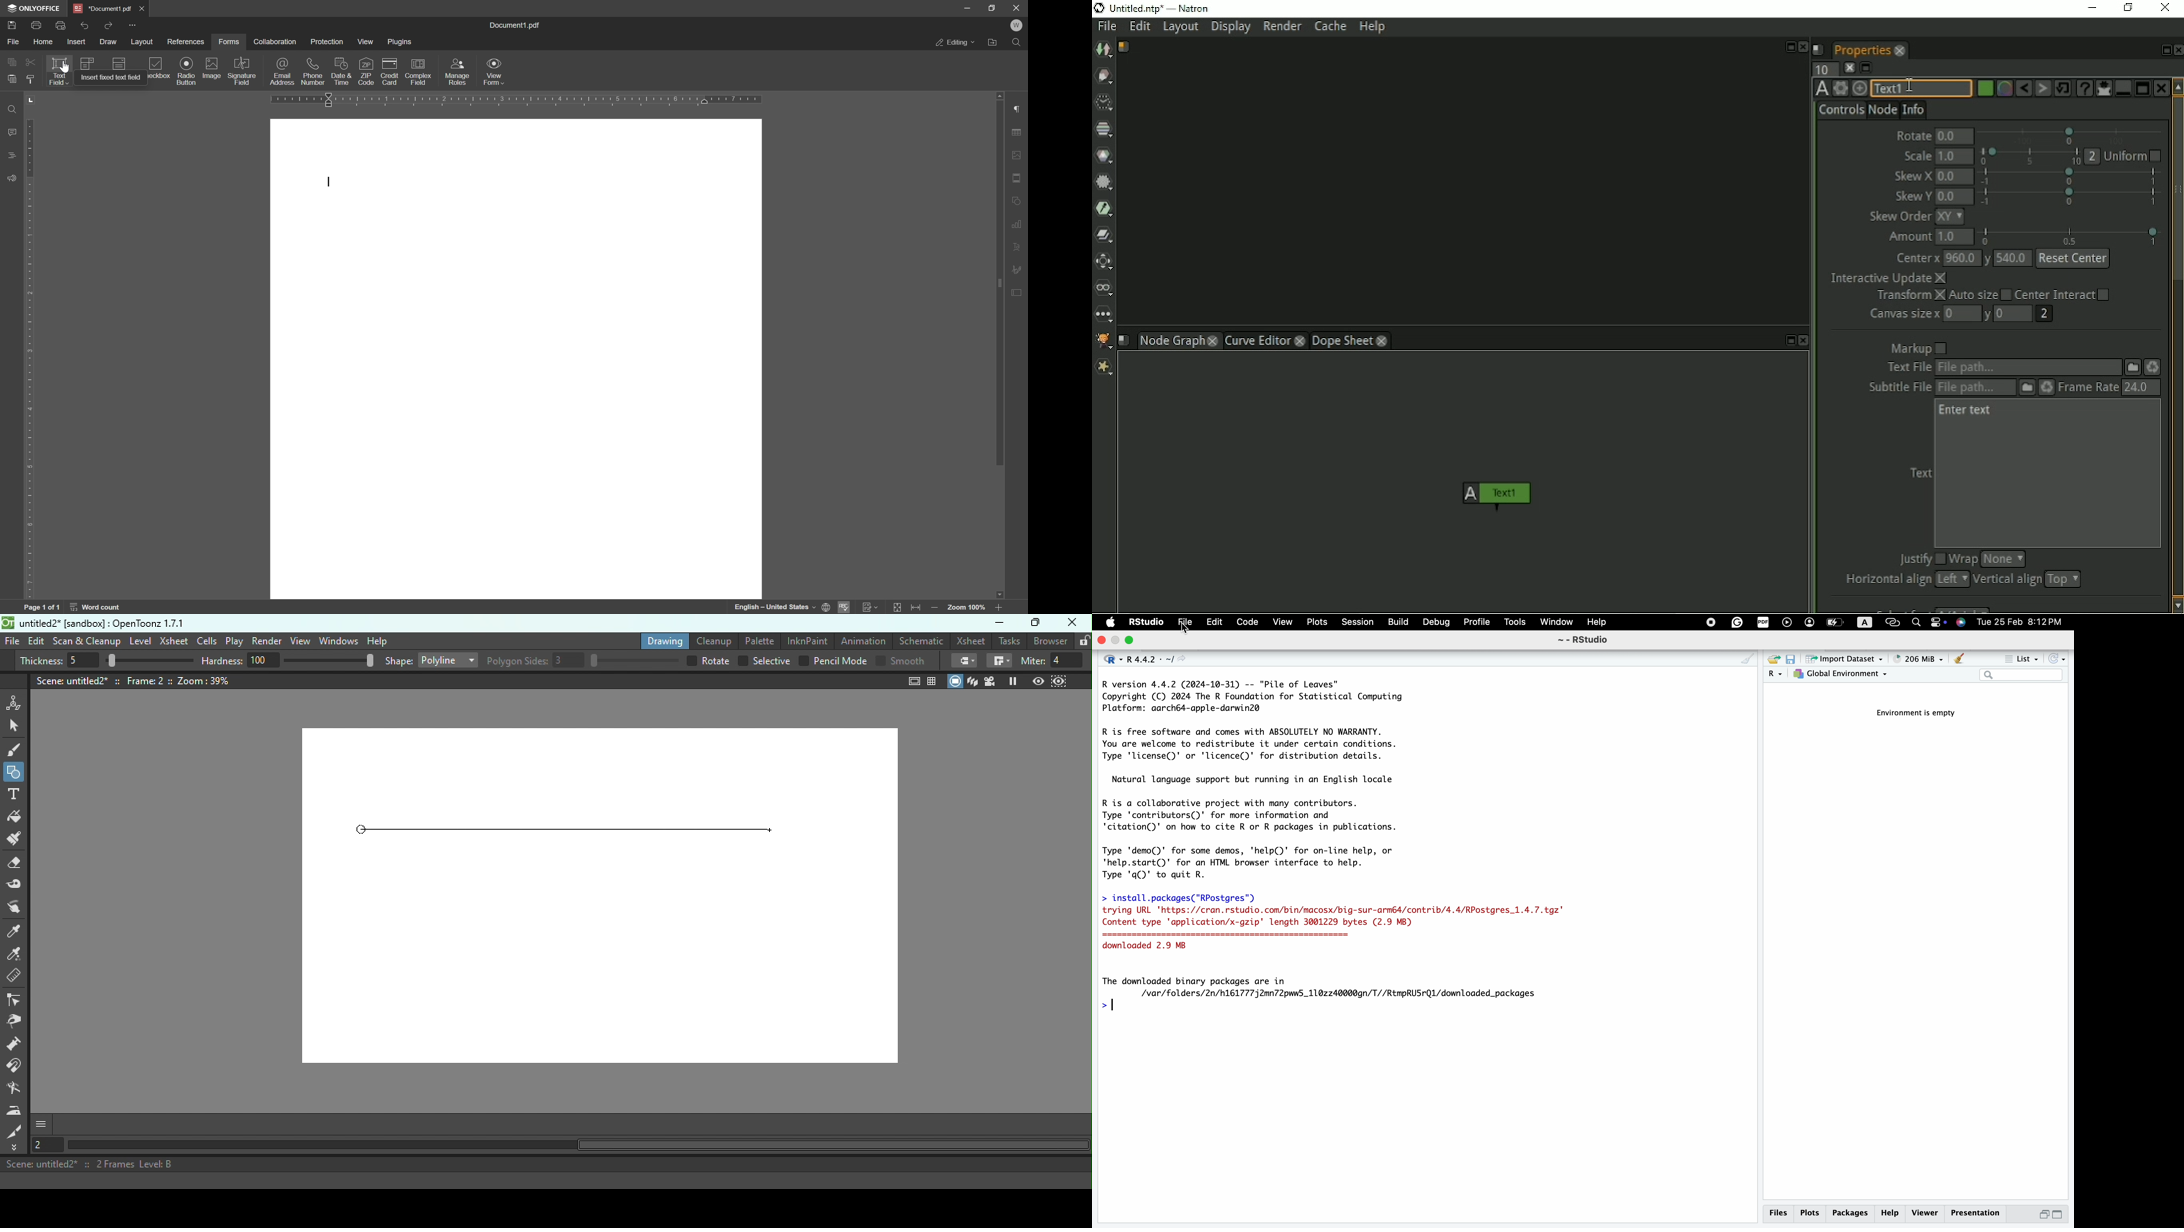 This screenshot has height=1232, width=2184. What do you see at coordinates (519, 26) in the screenshot?
I see `` at bounding box center [519, 26].